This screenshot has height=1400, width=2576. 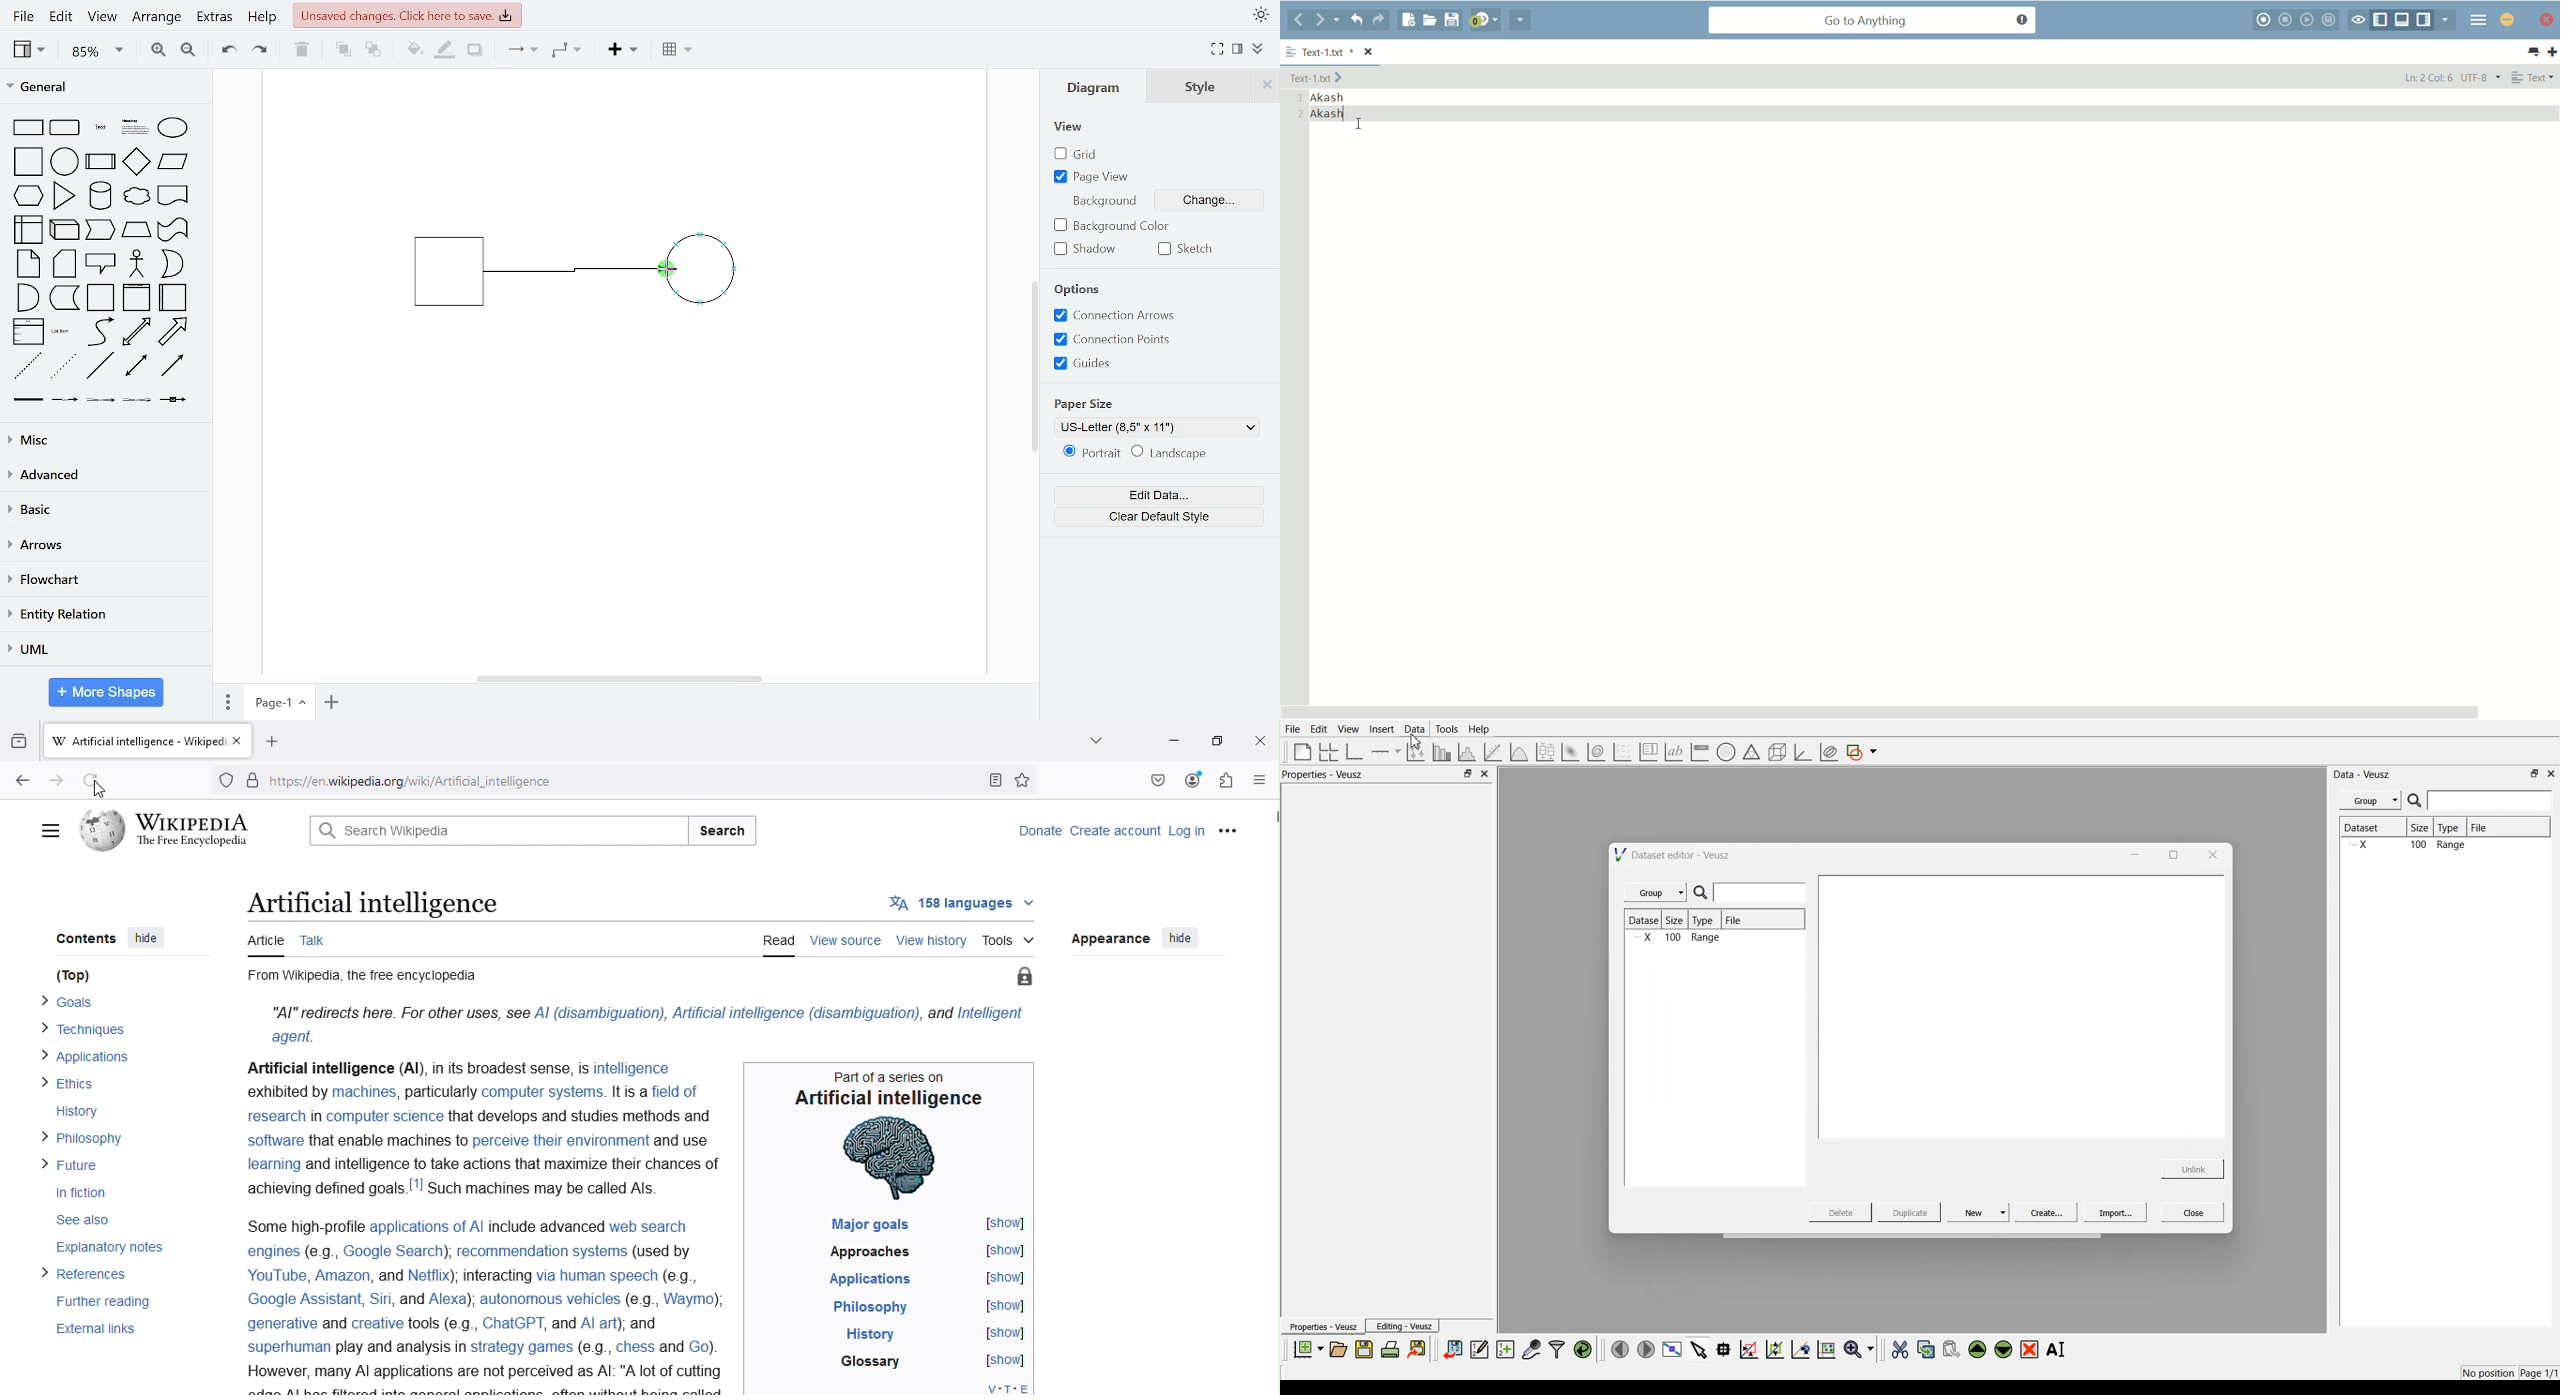 What do you see at coordinates (176, 398) in the screenshot?
I see `connector with symbol` at bounding box center [176, 398].